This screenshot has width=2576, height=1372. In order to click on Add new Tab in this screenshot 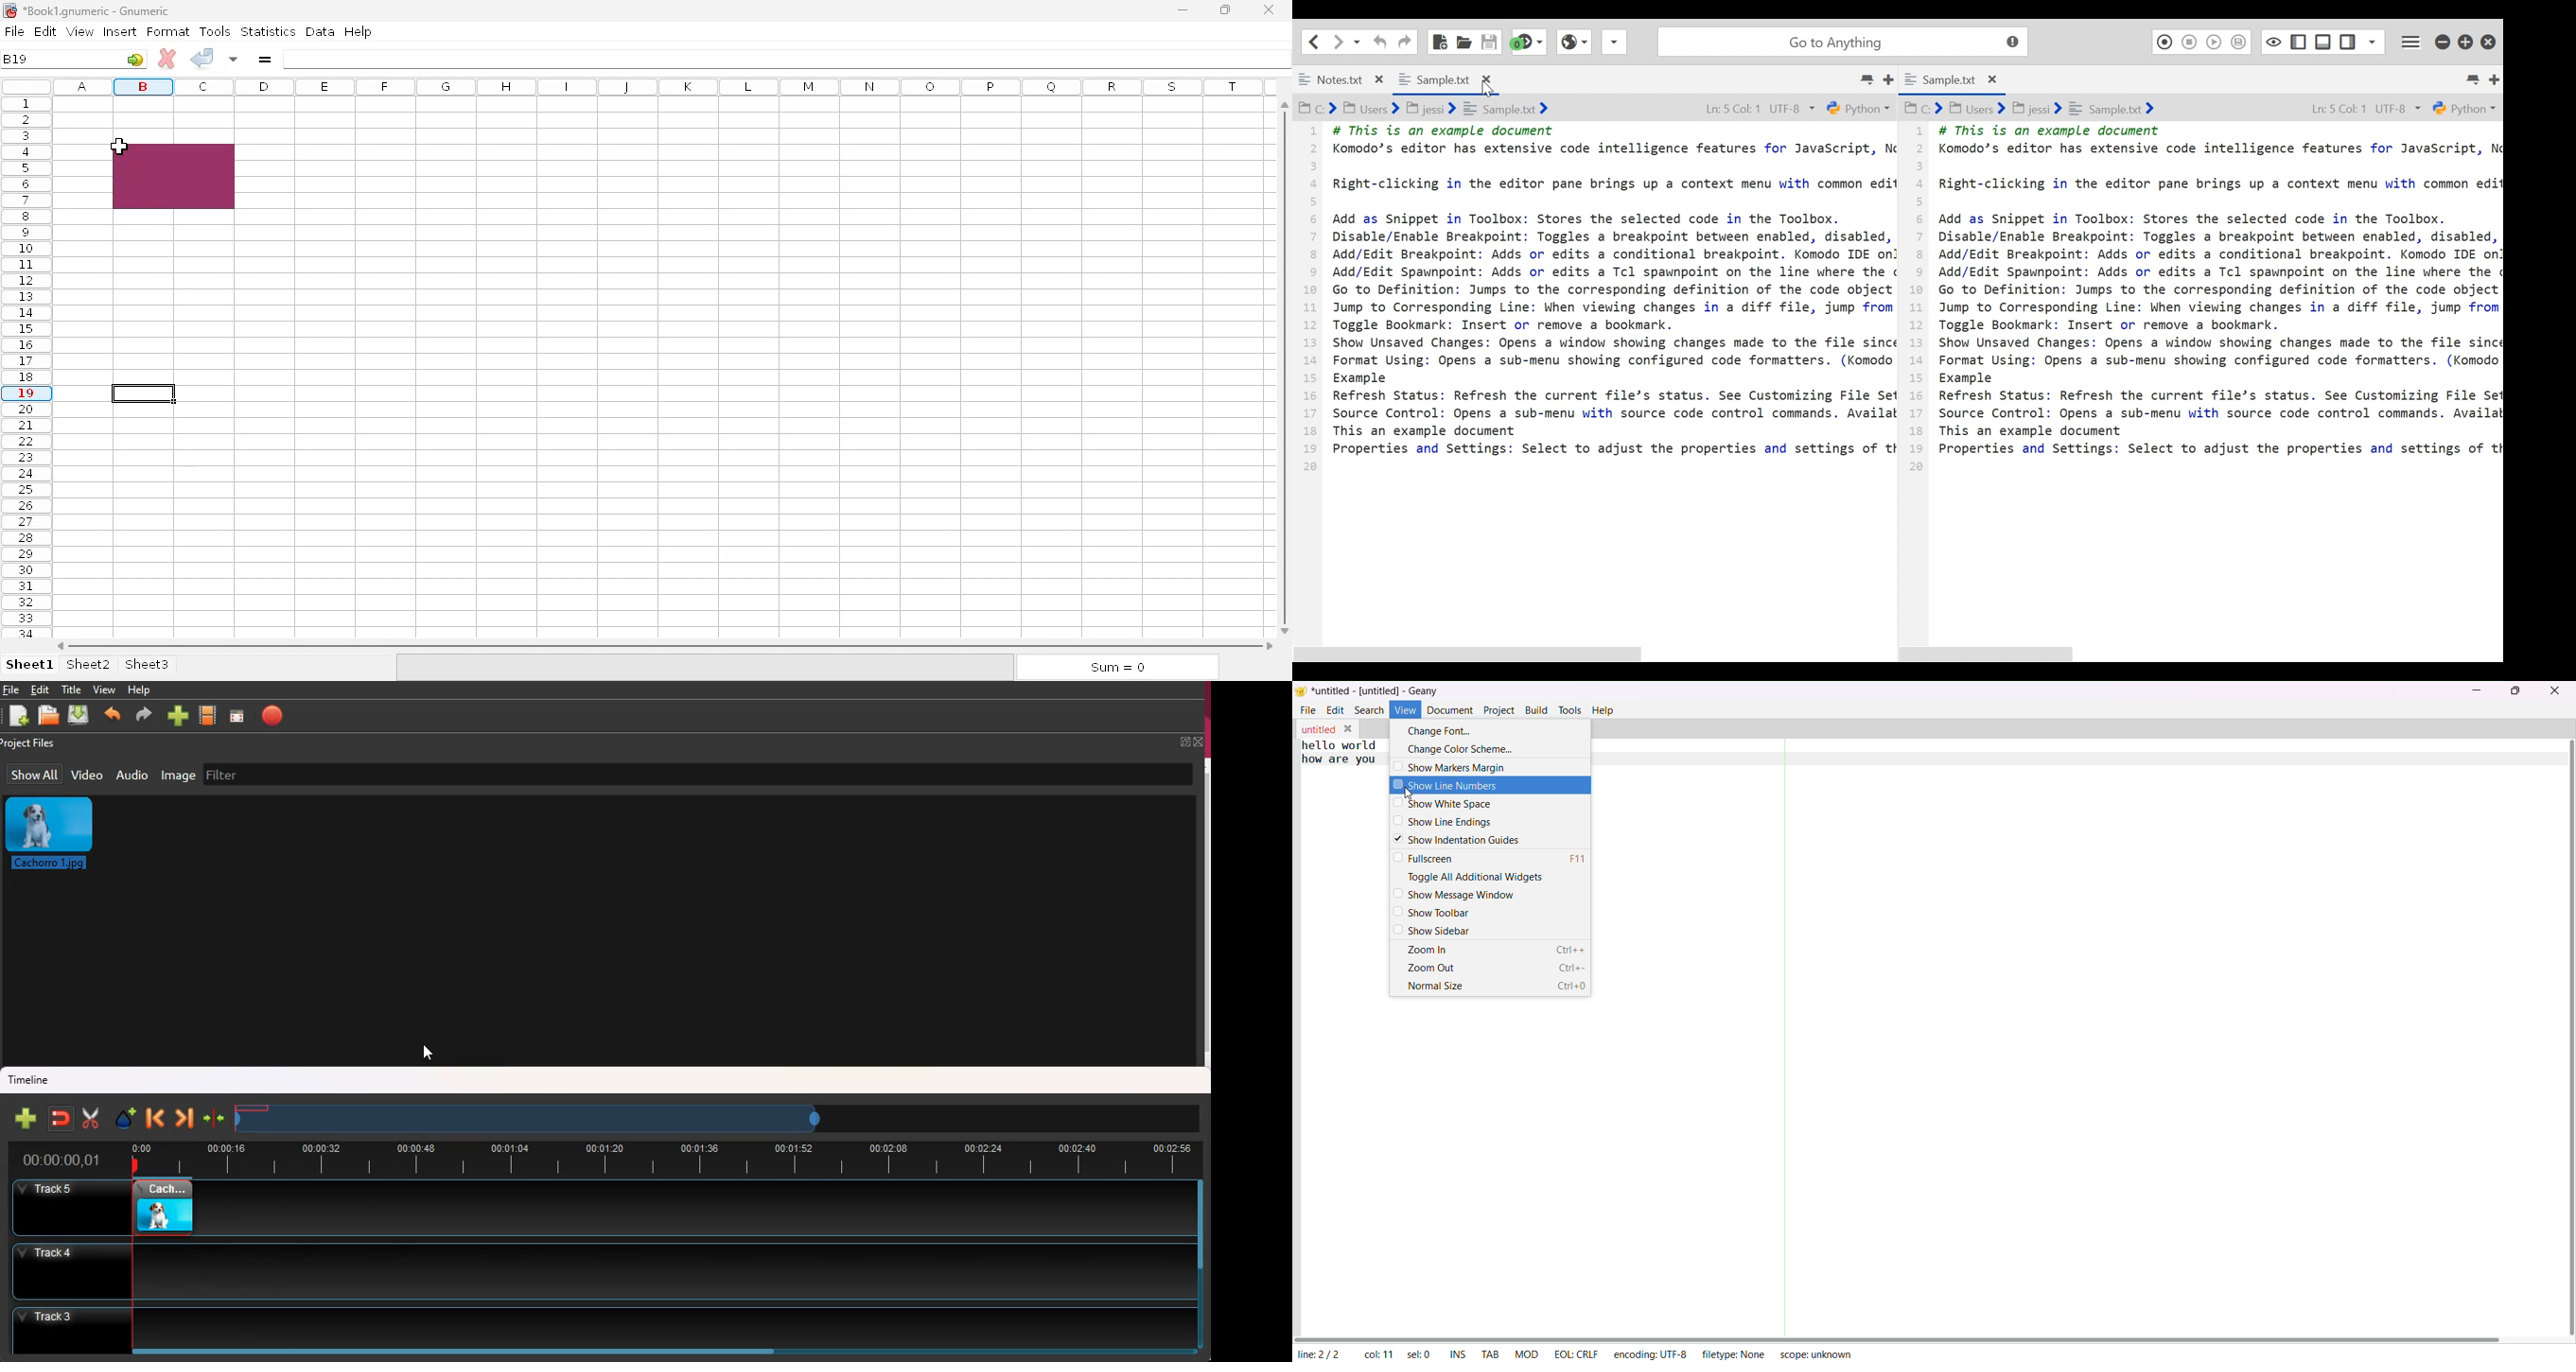, I will do `click(2496, 78)`.